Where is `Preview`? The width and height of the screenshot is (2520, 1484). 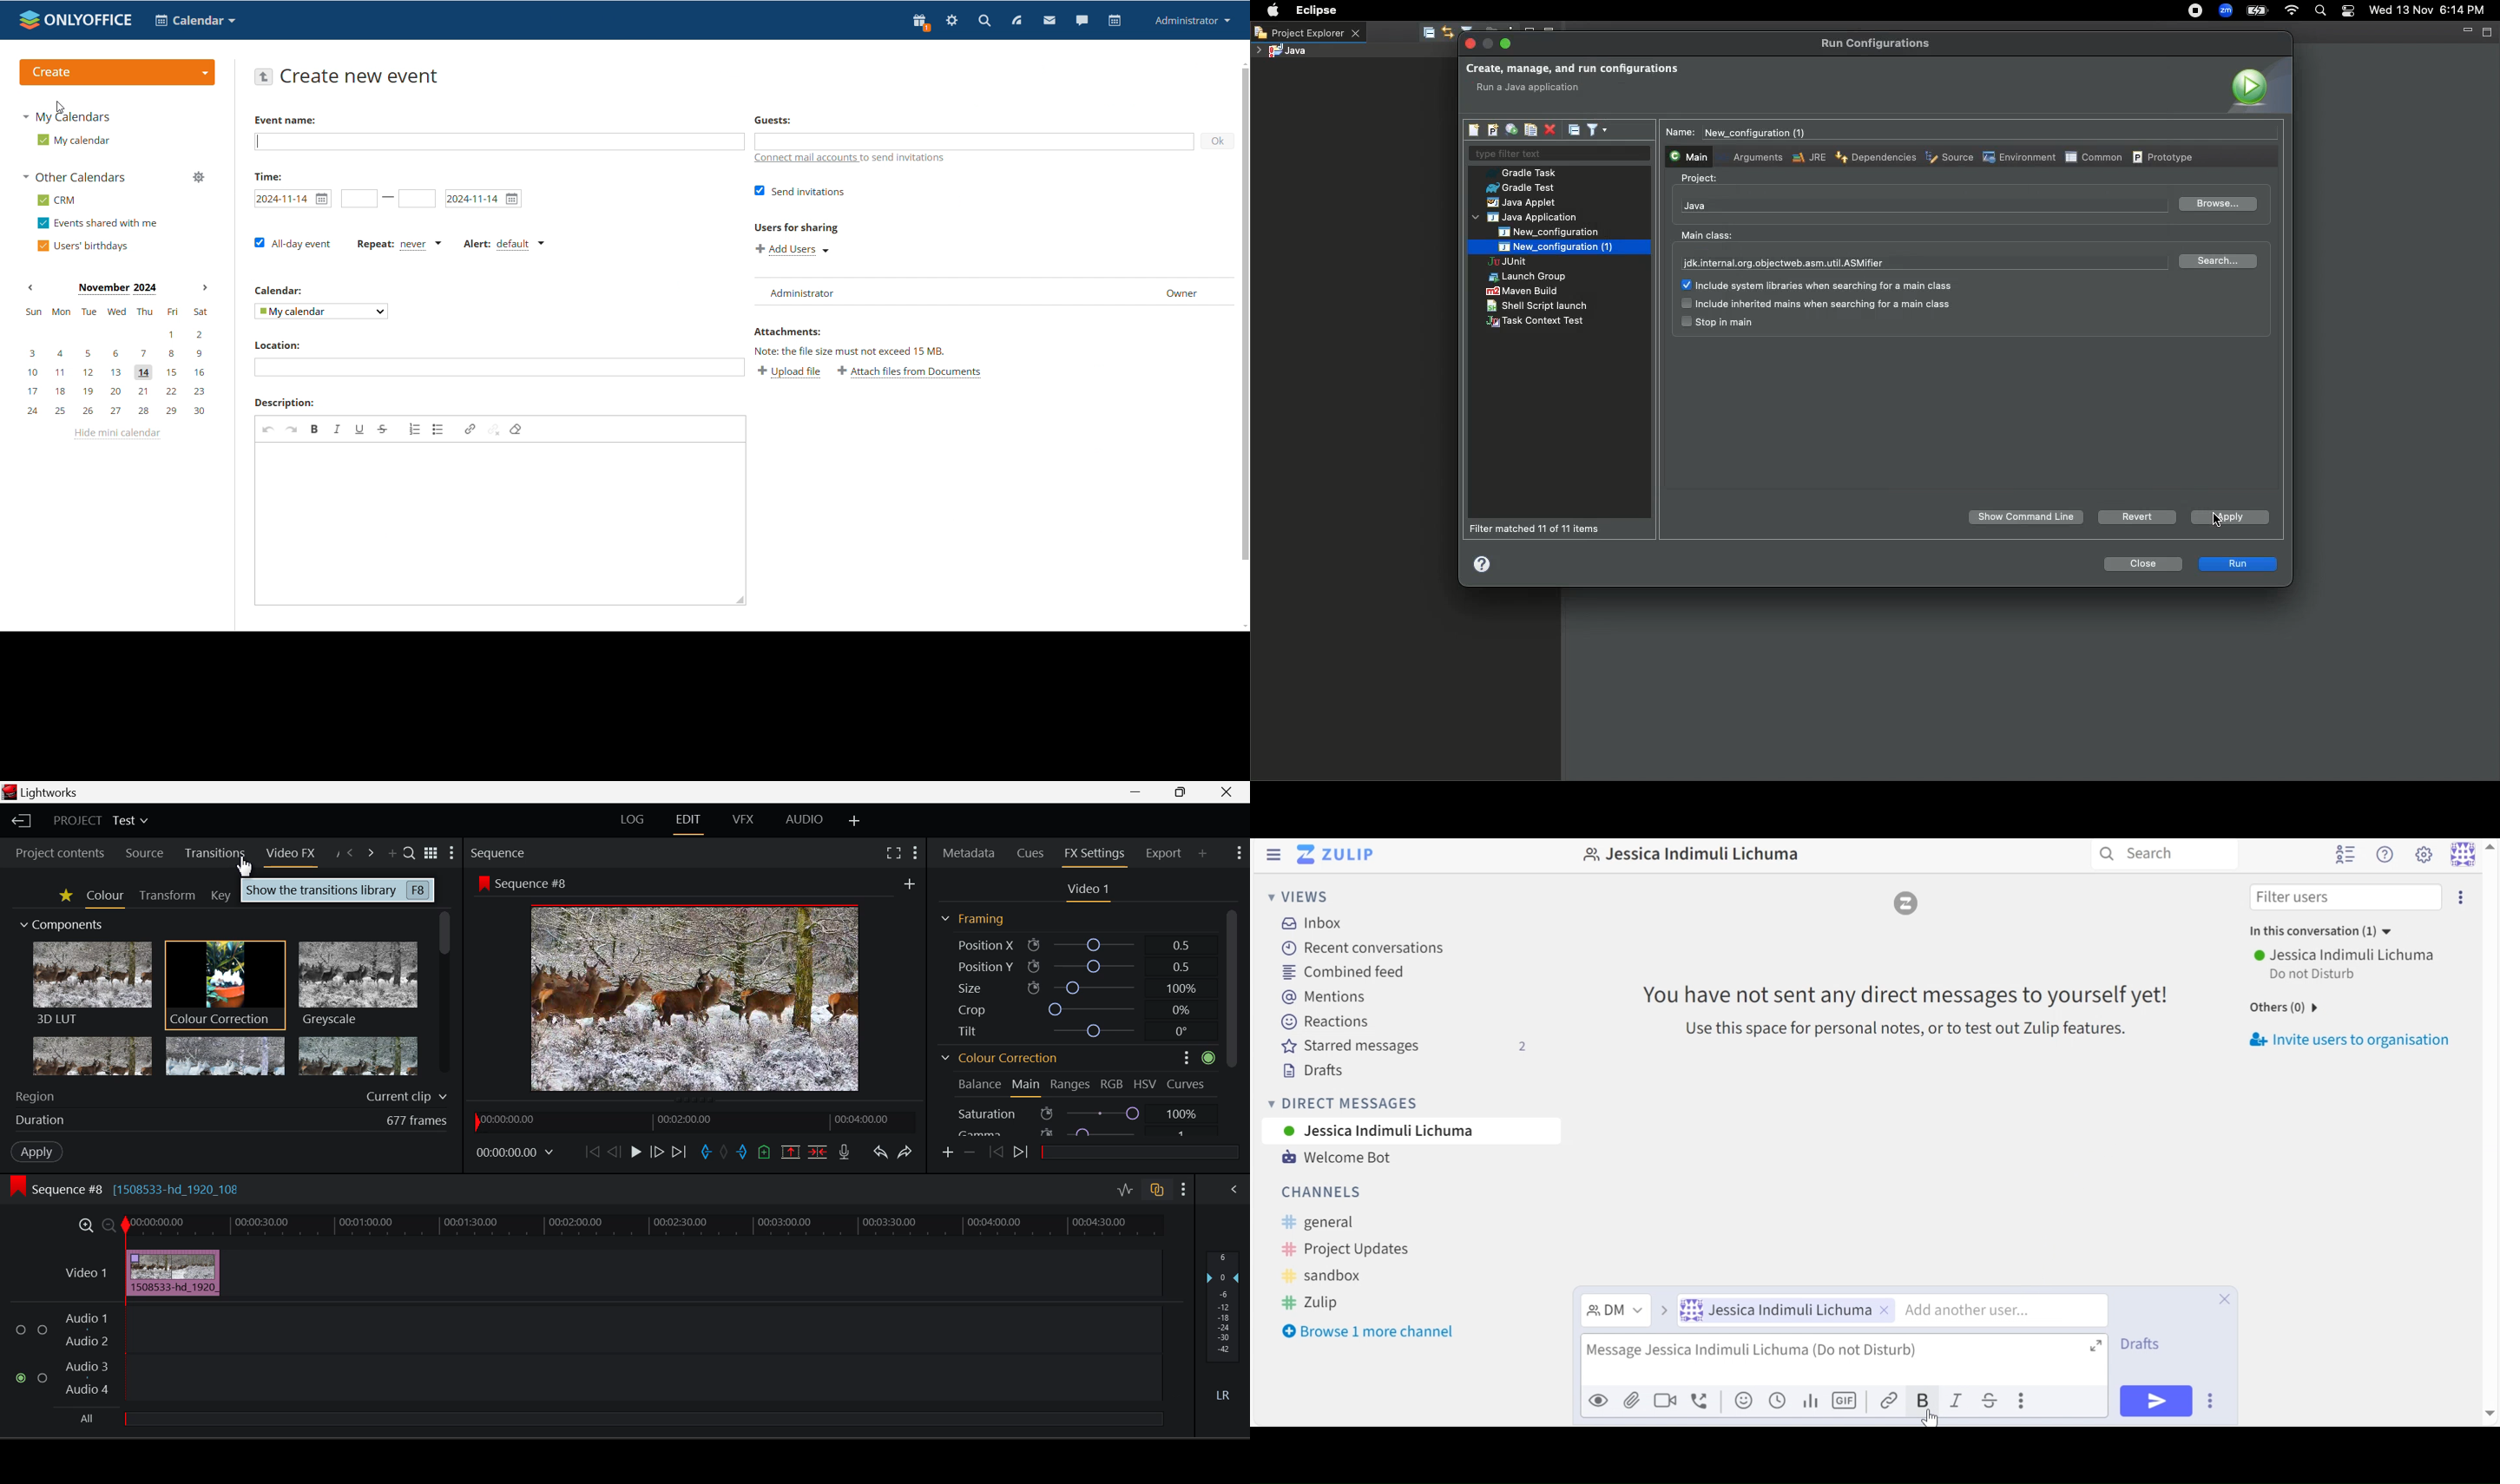 Preview is located at coordinates (1599, 1399).